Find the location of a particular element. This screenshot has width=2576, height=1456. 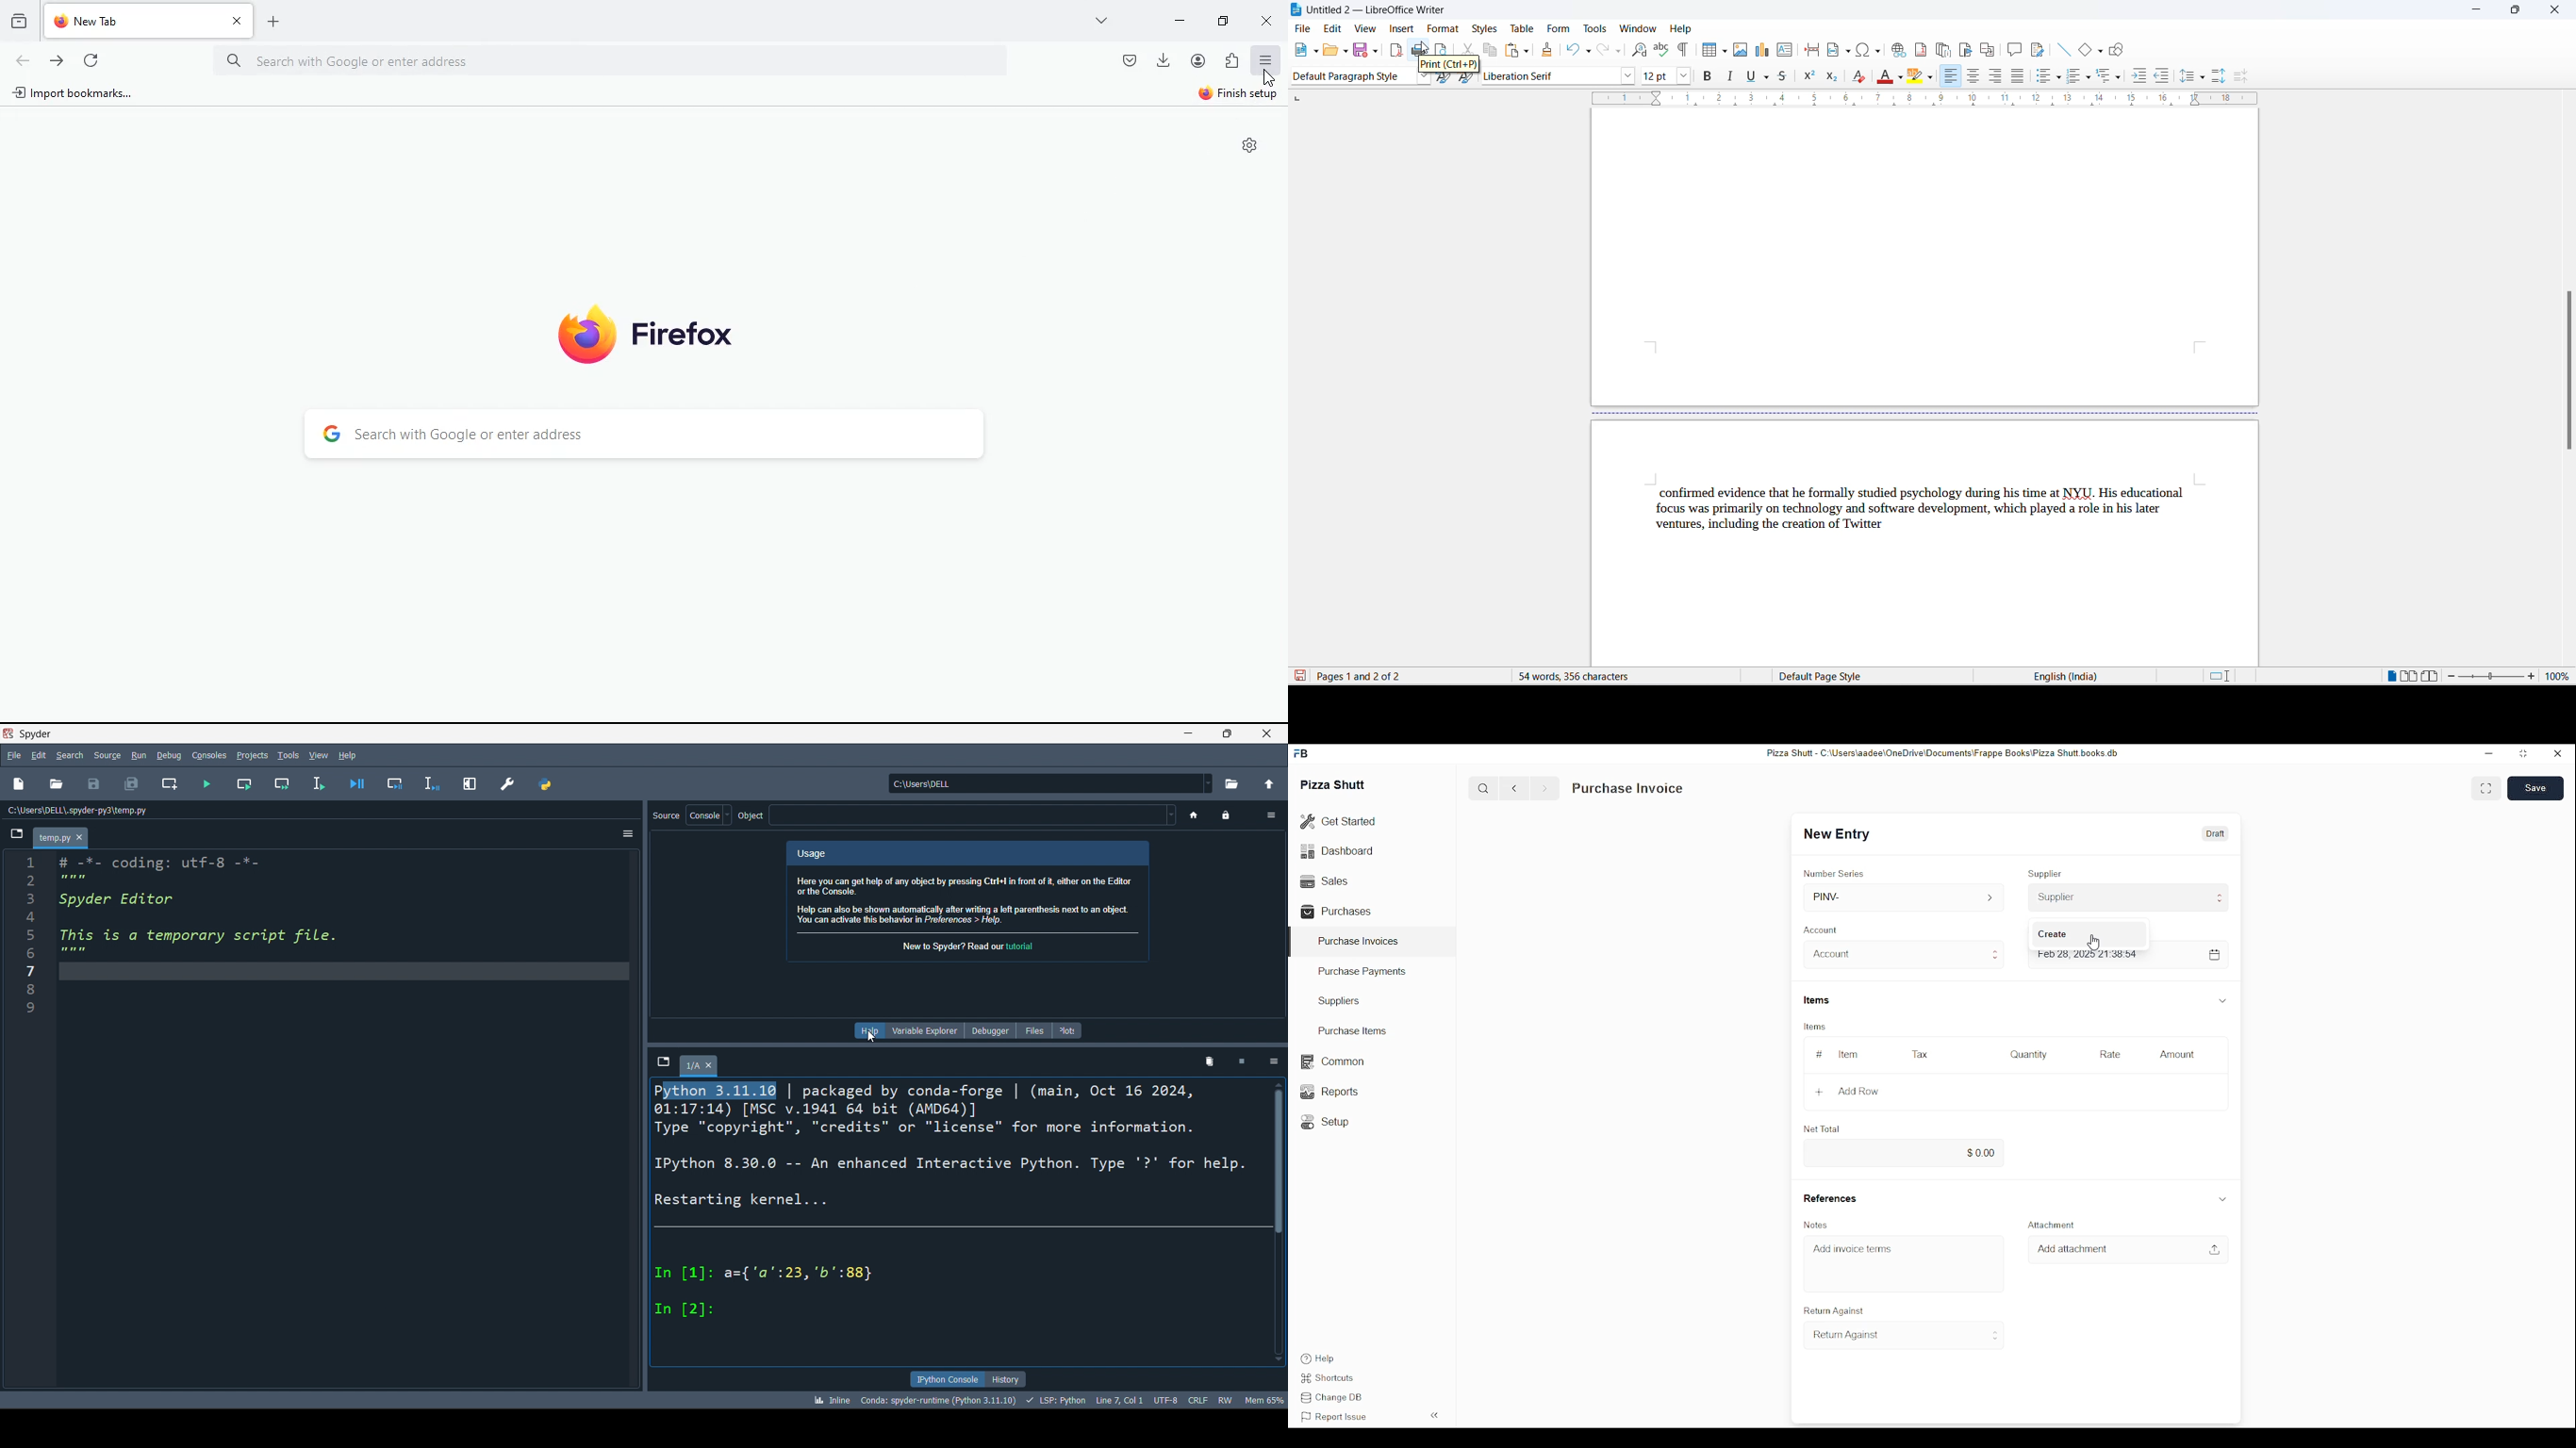

New Entry is located at coordinates (1838, 834).